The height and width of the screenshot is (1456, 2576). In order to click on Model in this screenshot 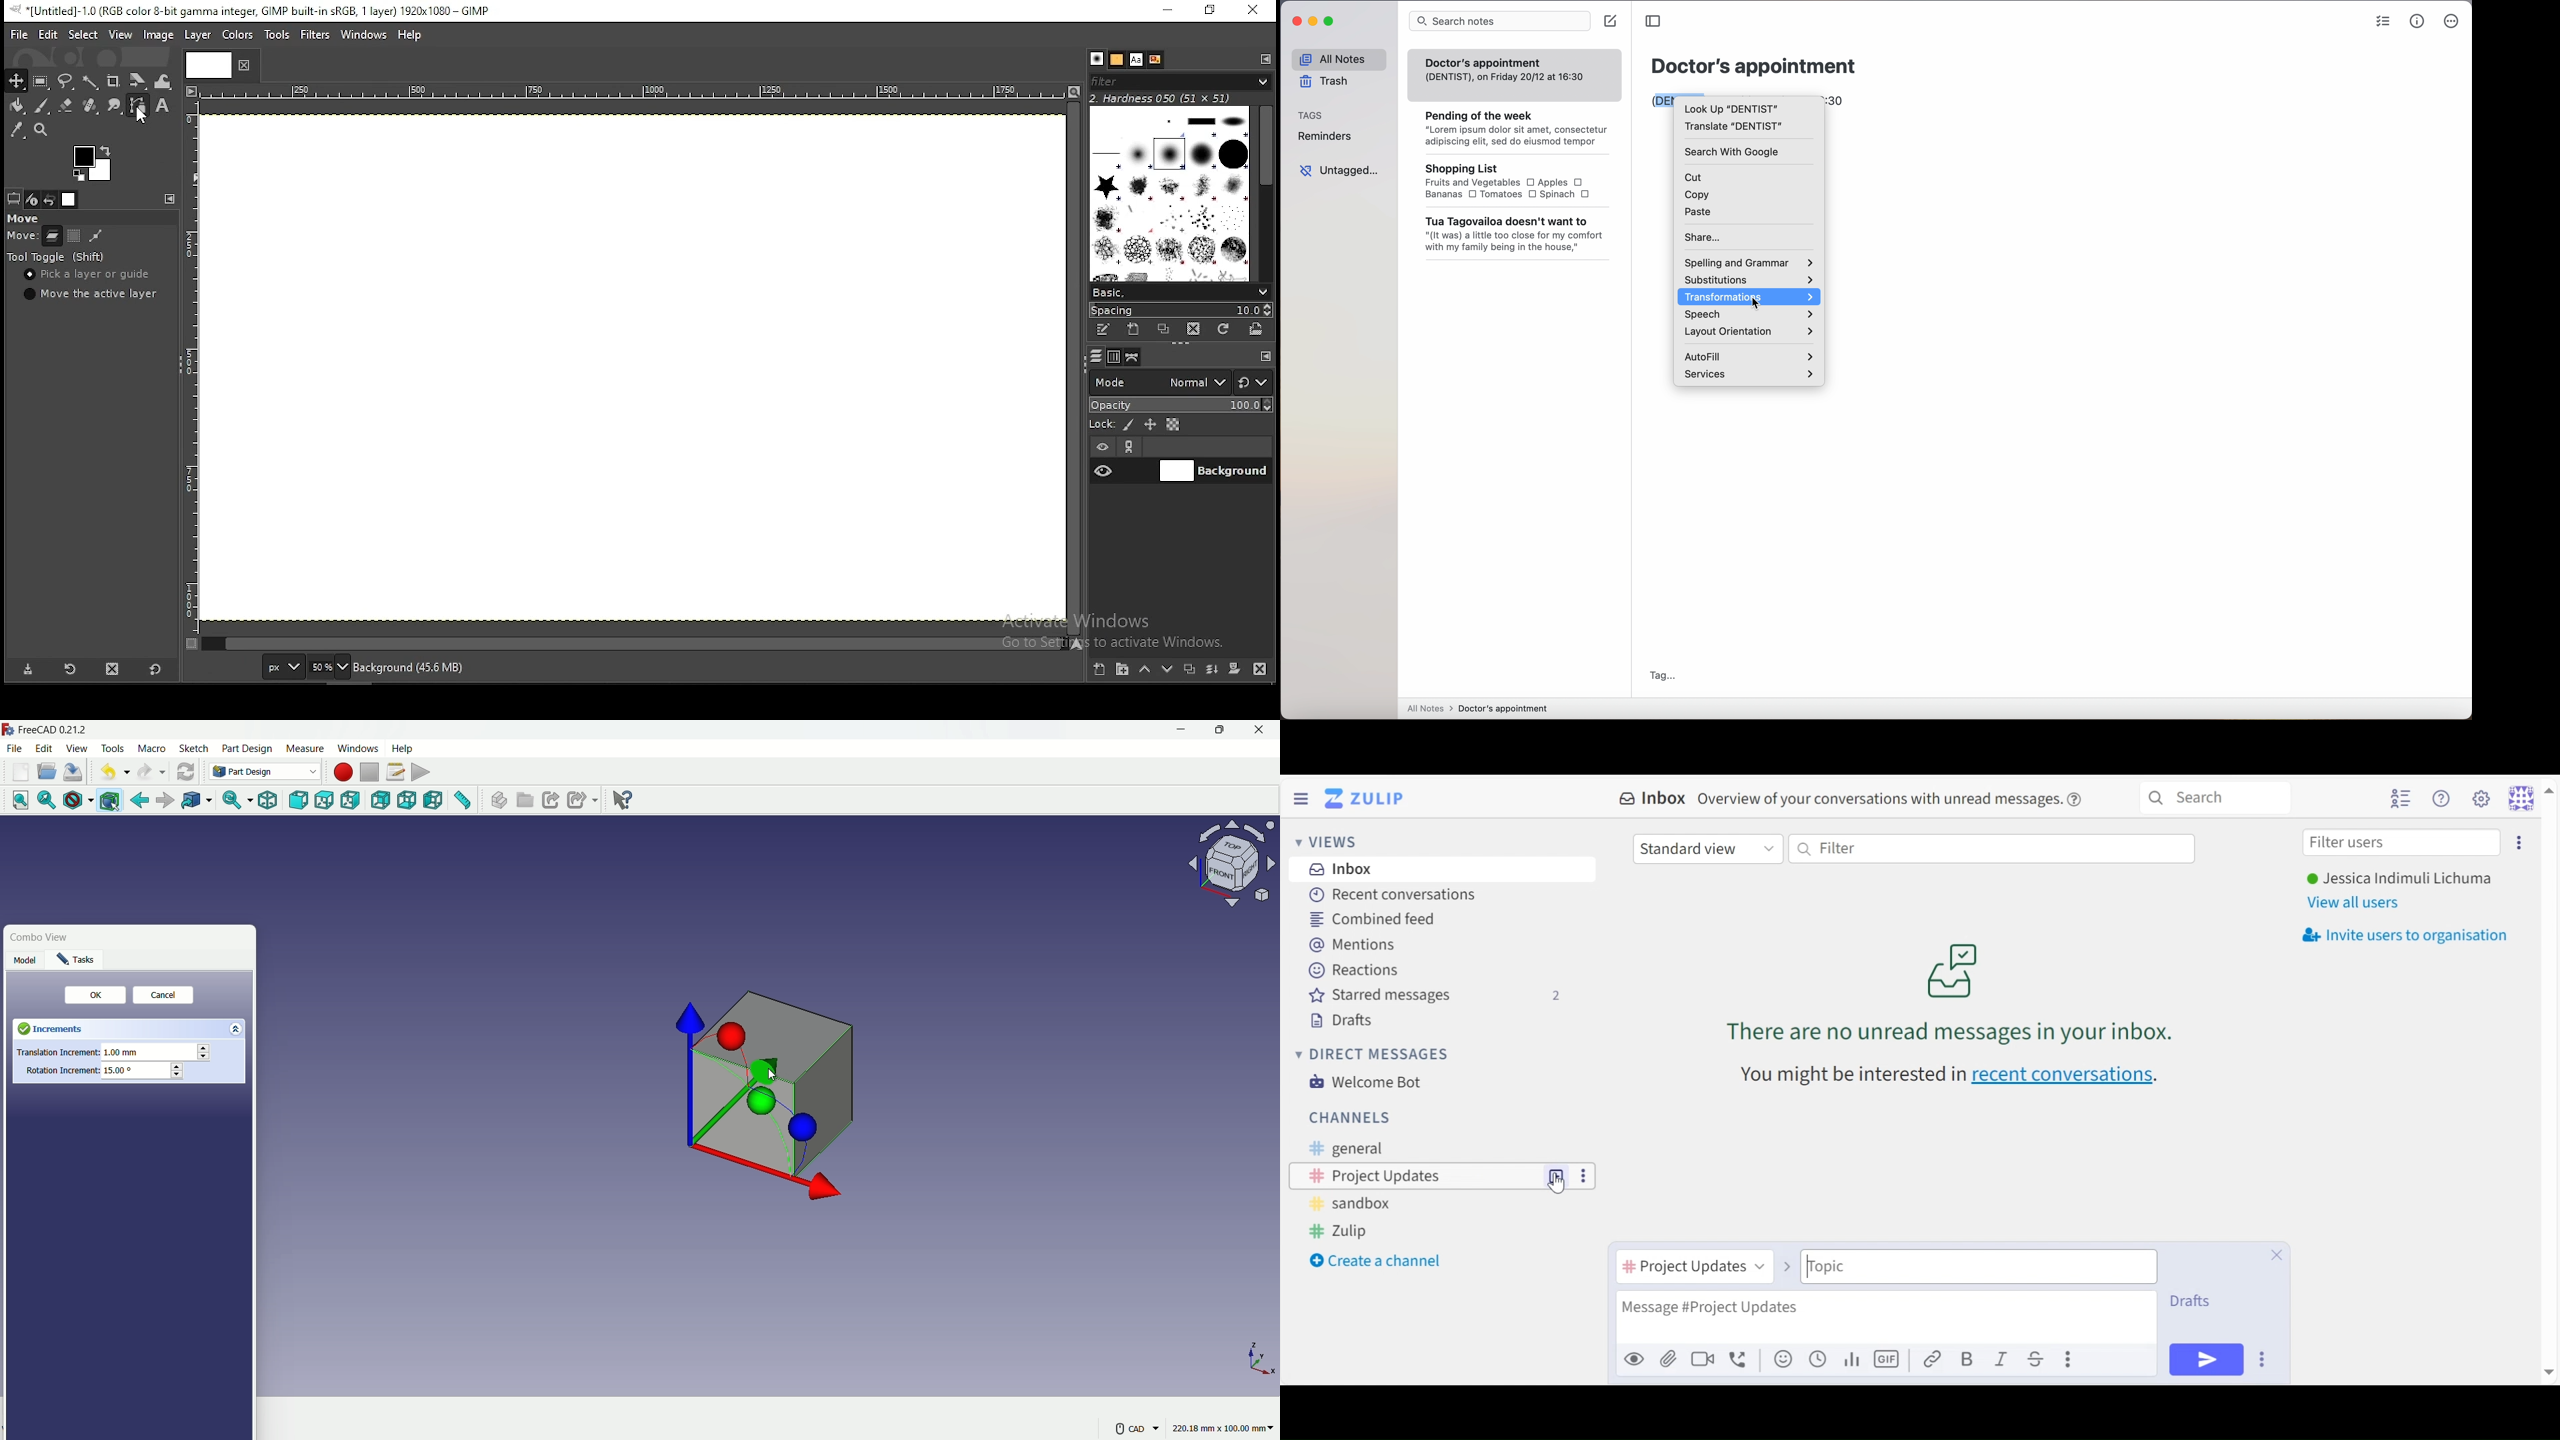, I will do `click(25, 960)`.